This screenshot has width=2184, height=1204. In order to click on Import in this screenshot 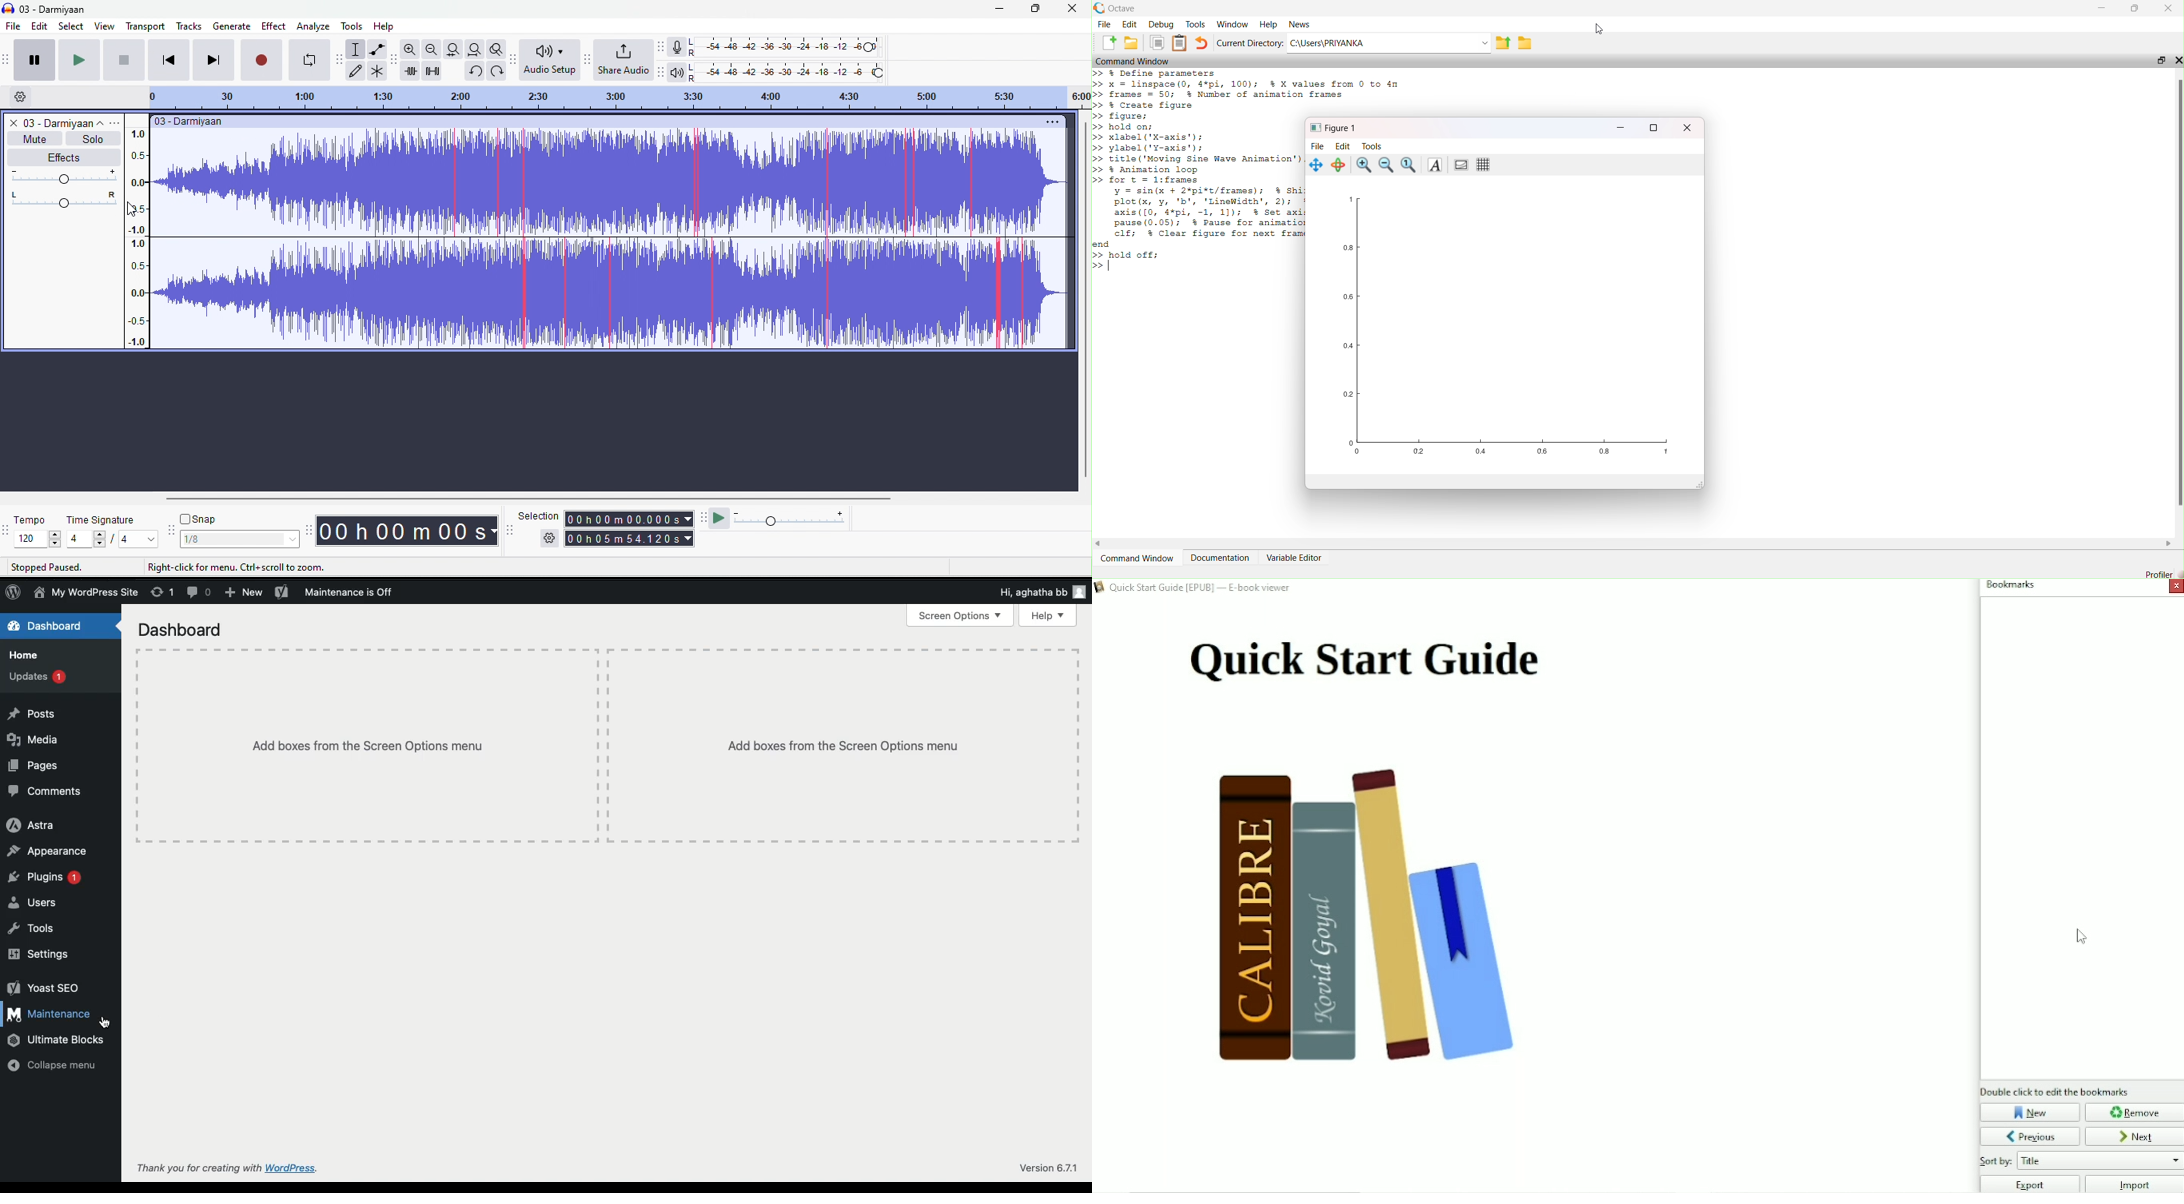, I will do `click(2135, 1184)`.